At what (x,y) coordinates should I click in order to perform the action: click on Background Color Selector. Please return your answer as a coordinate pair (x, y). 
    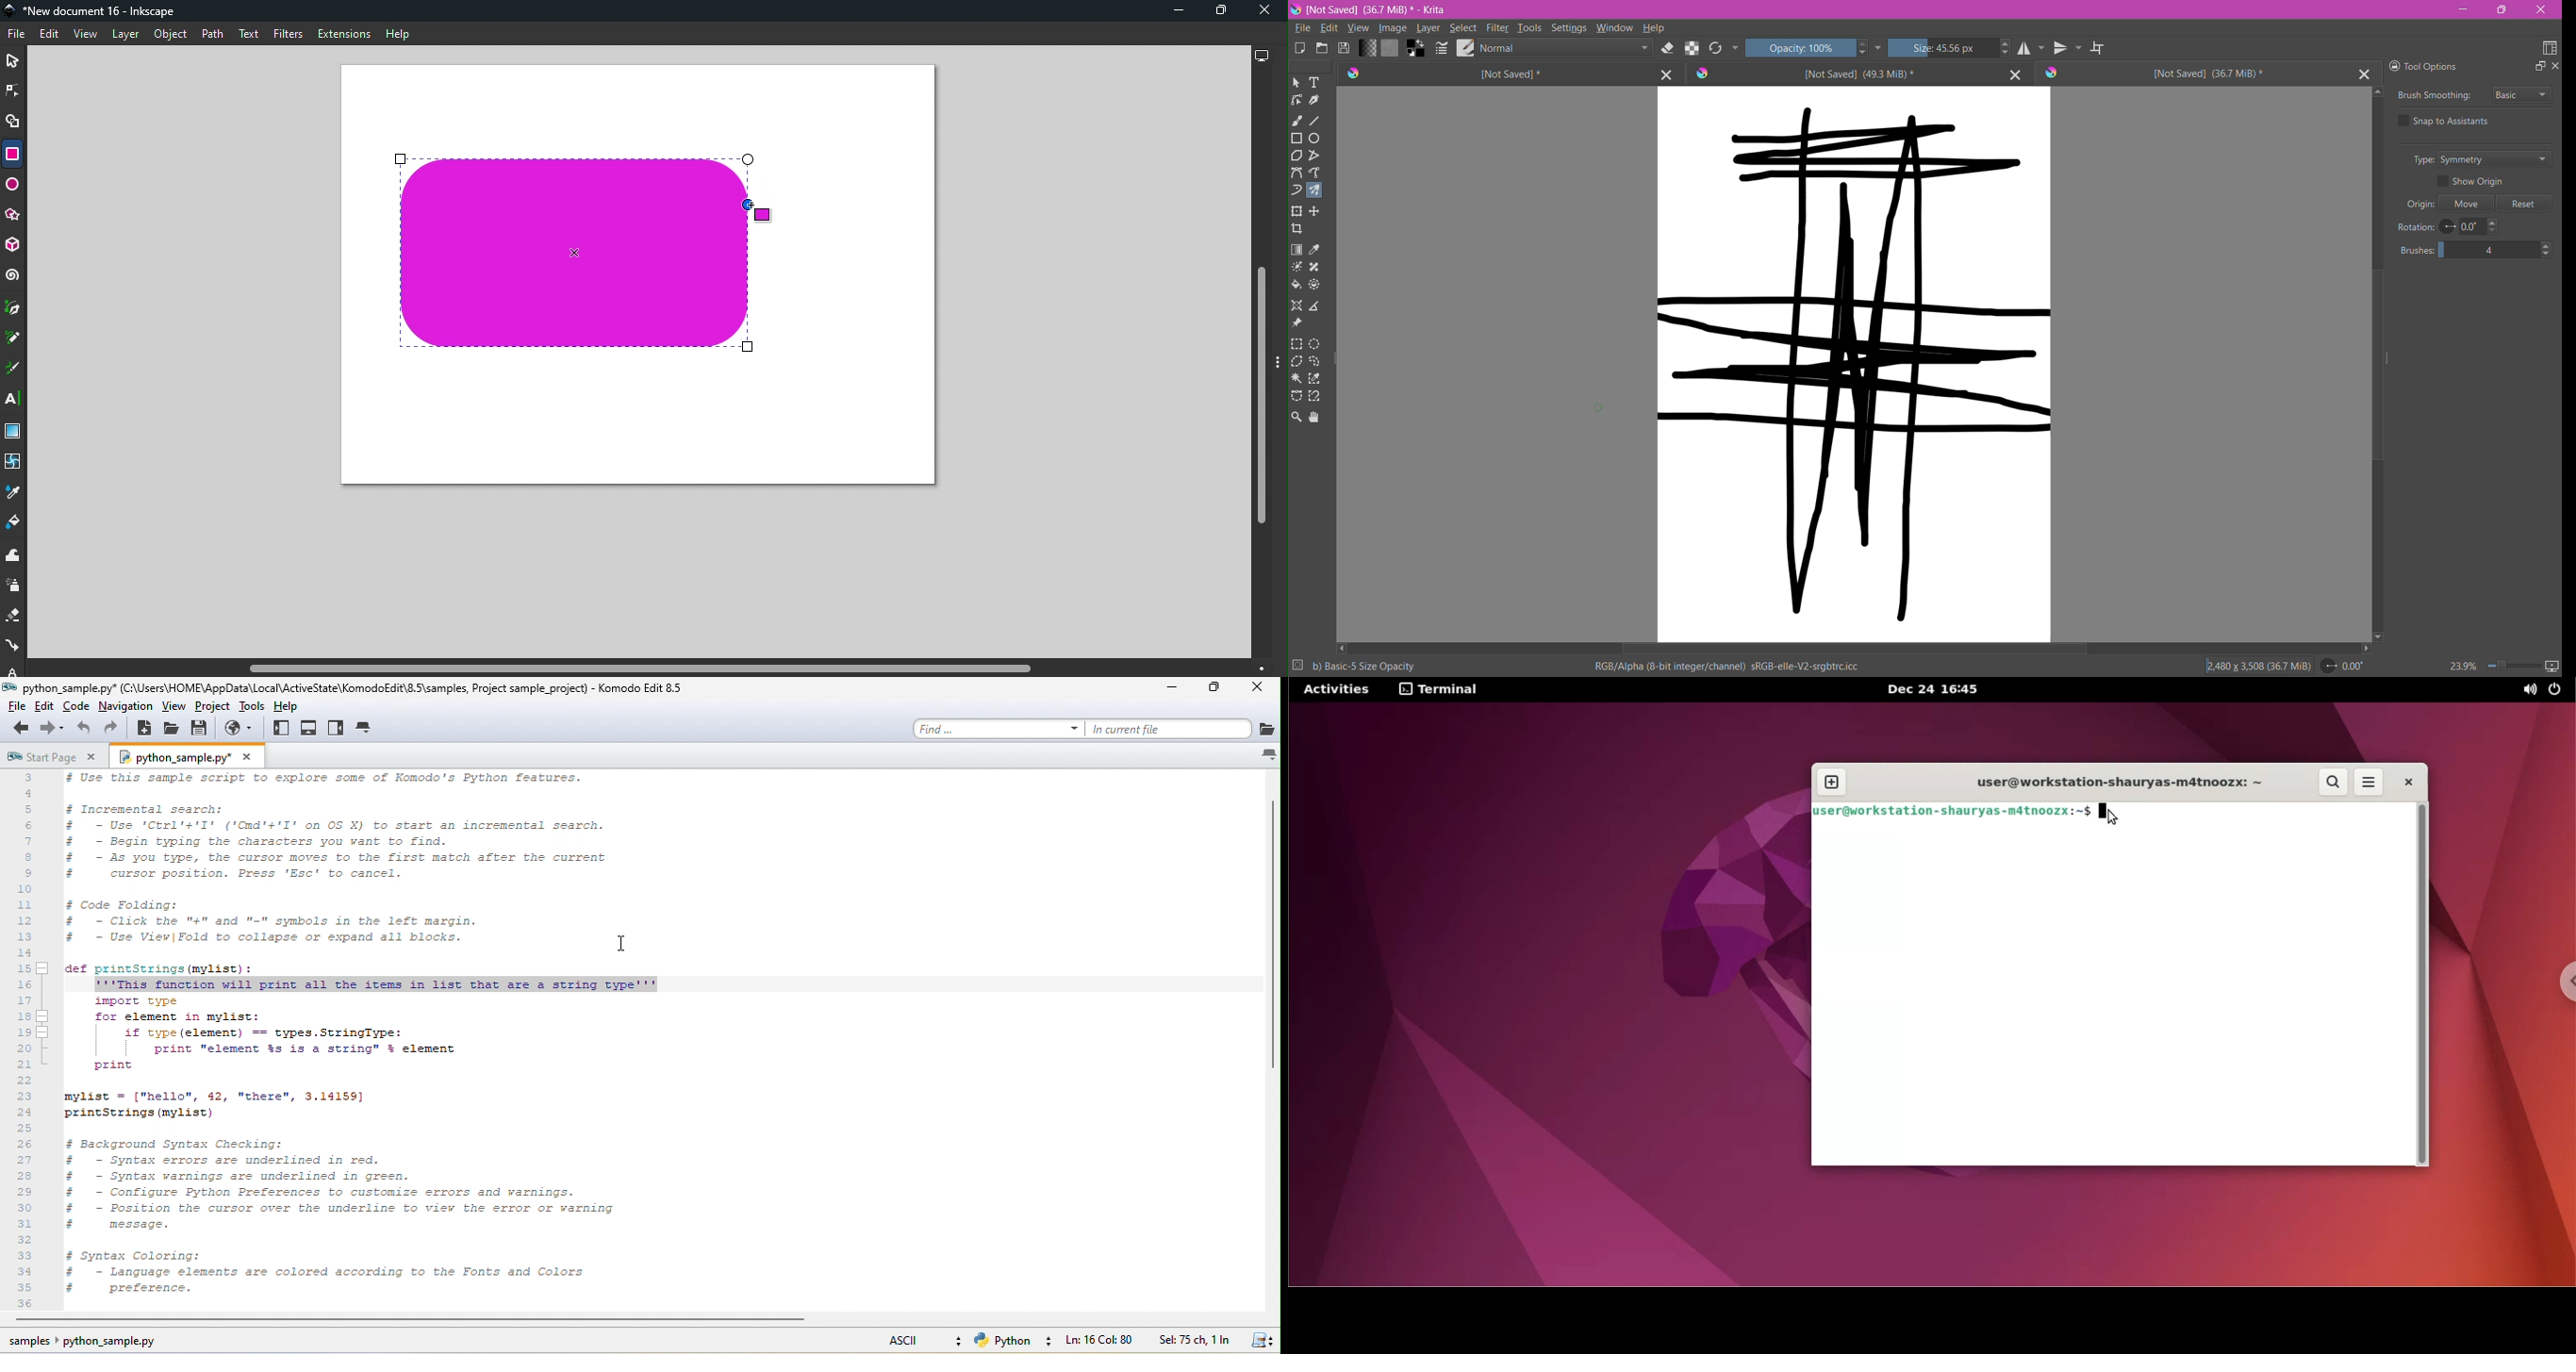
    Looking at the image, I should click on (1415, 49).